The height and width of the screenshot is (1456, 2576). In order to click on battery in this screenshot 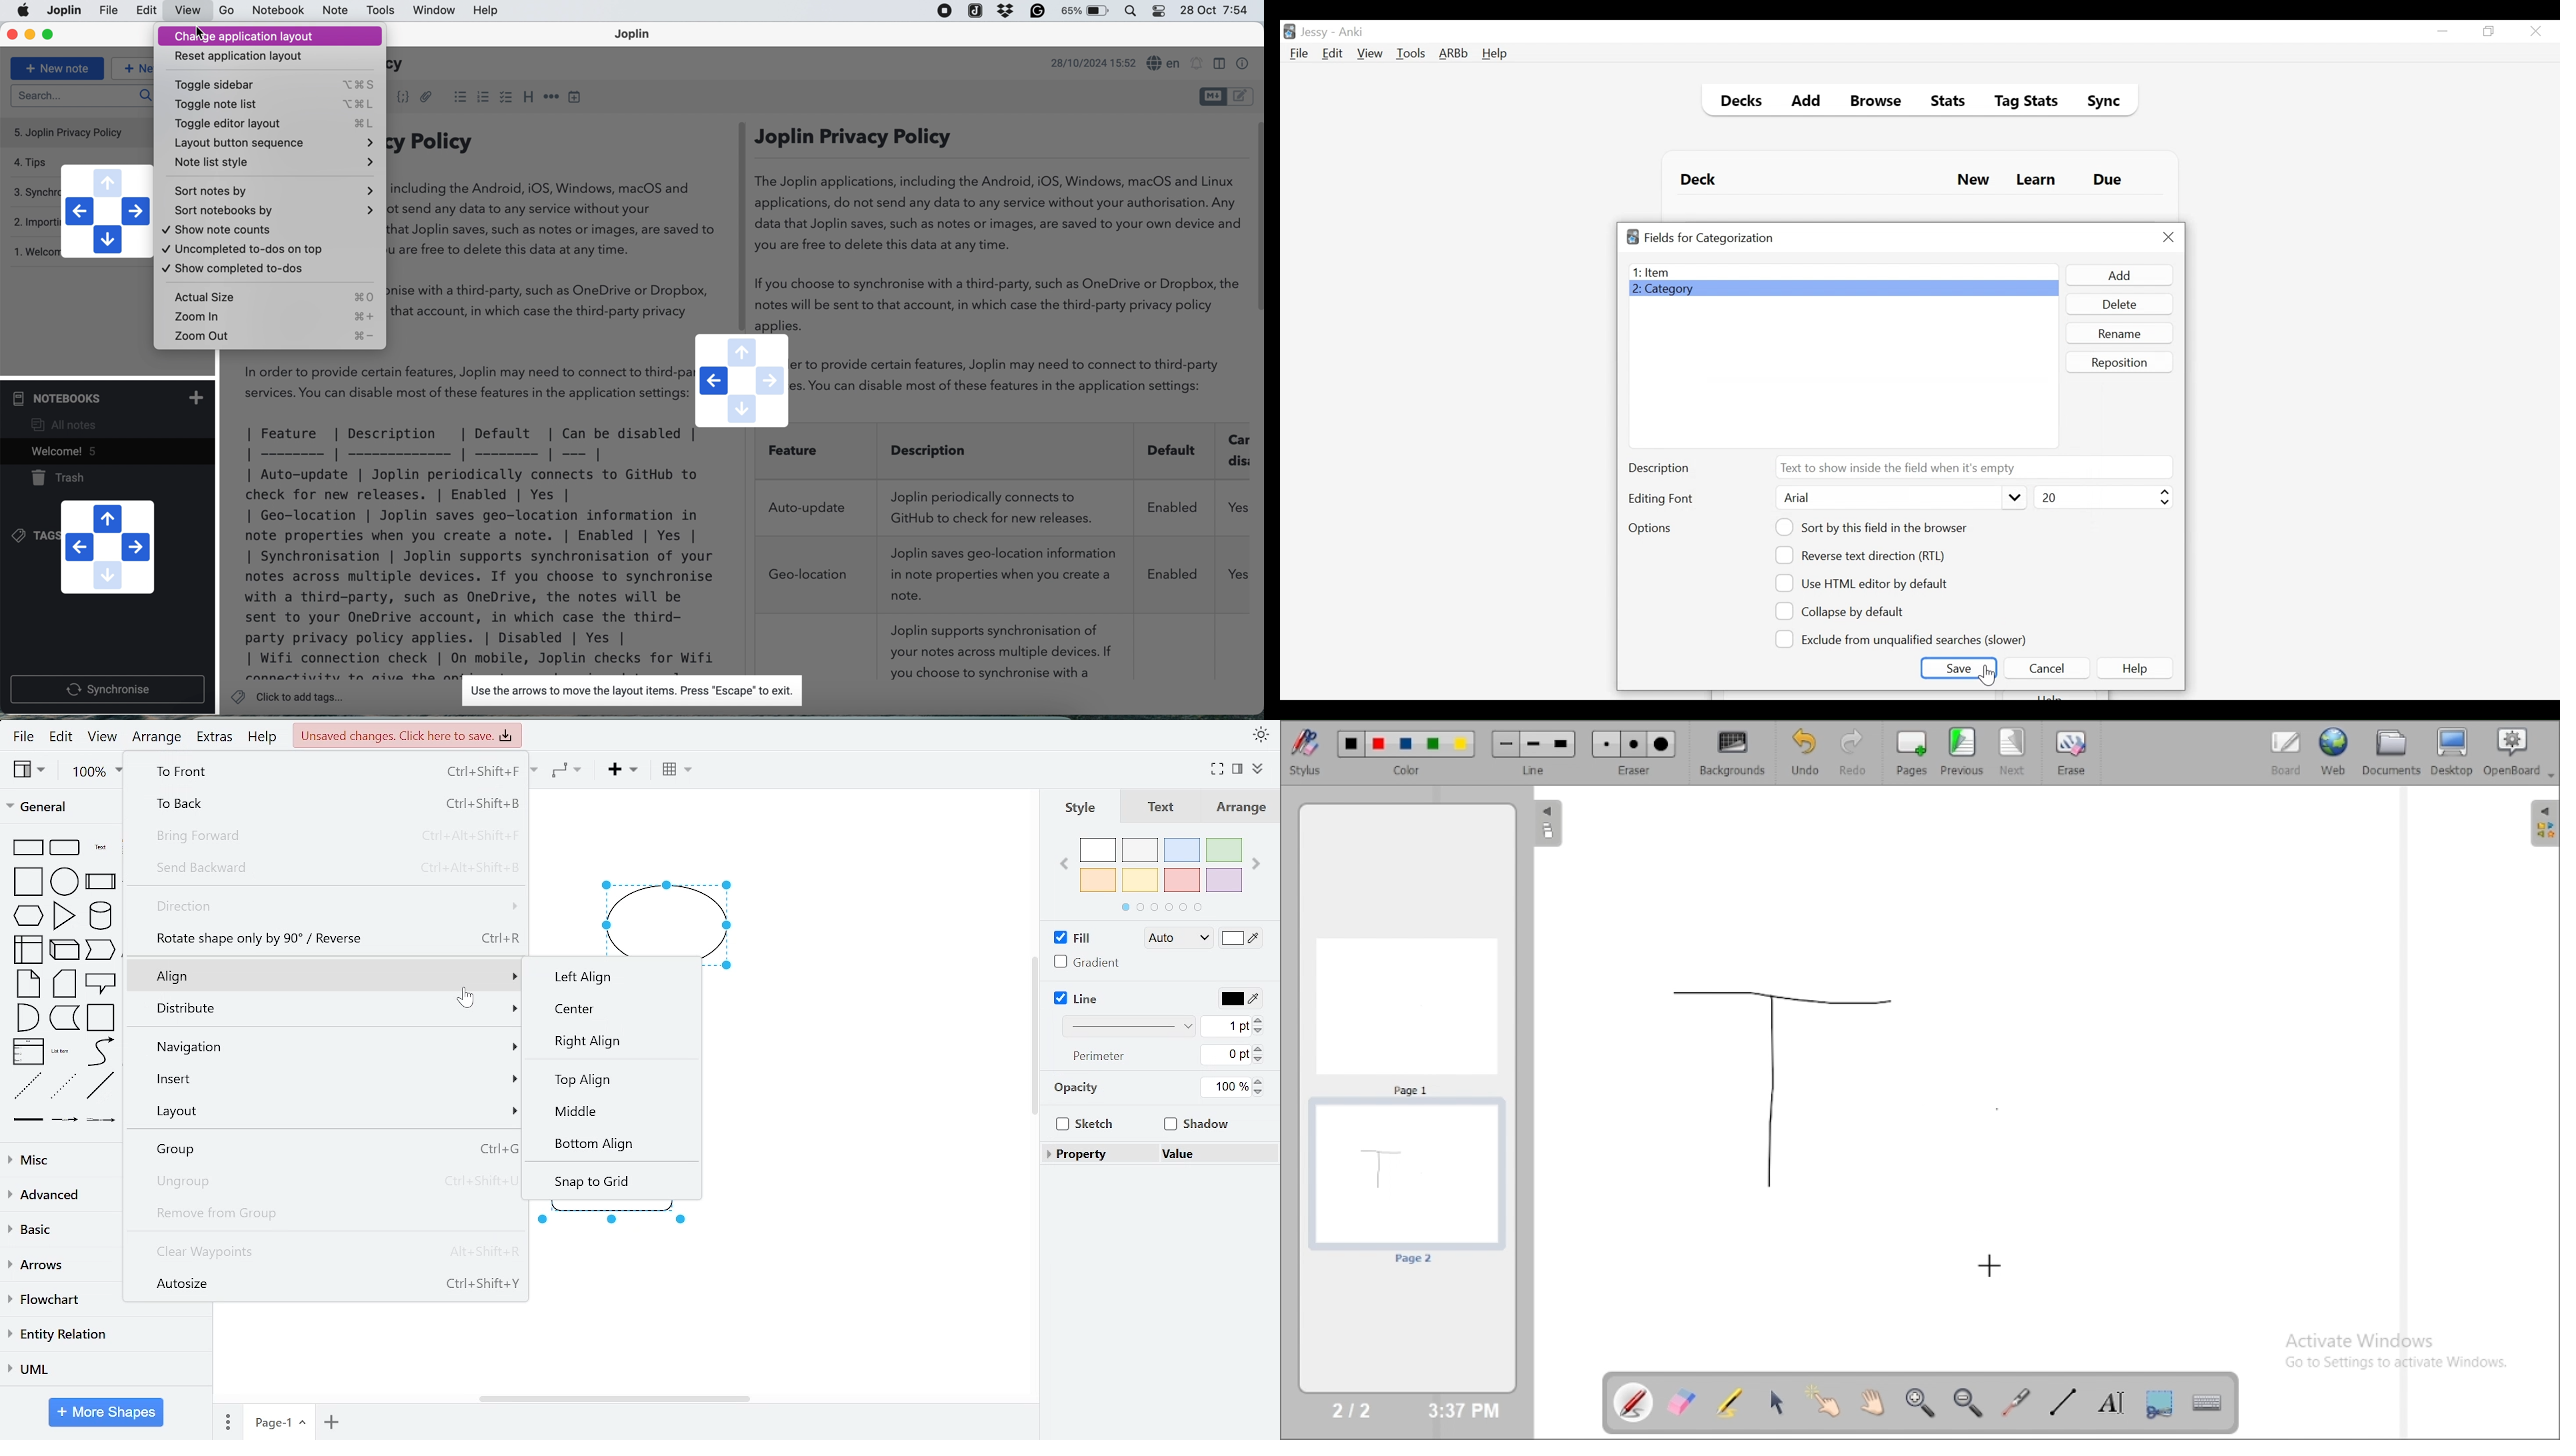, I will do `click(1087, 12)`.